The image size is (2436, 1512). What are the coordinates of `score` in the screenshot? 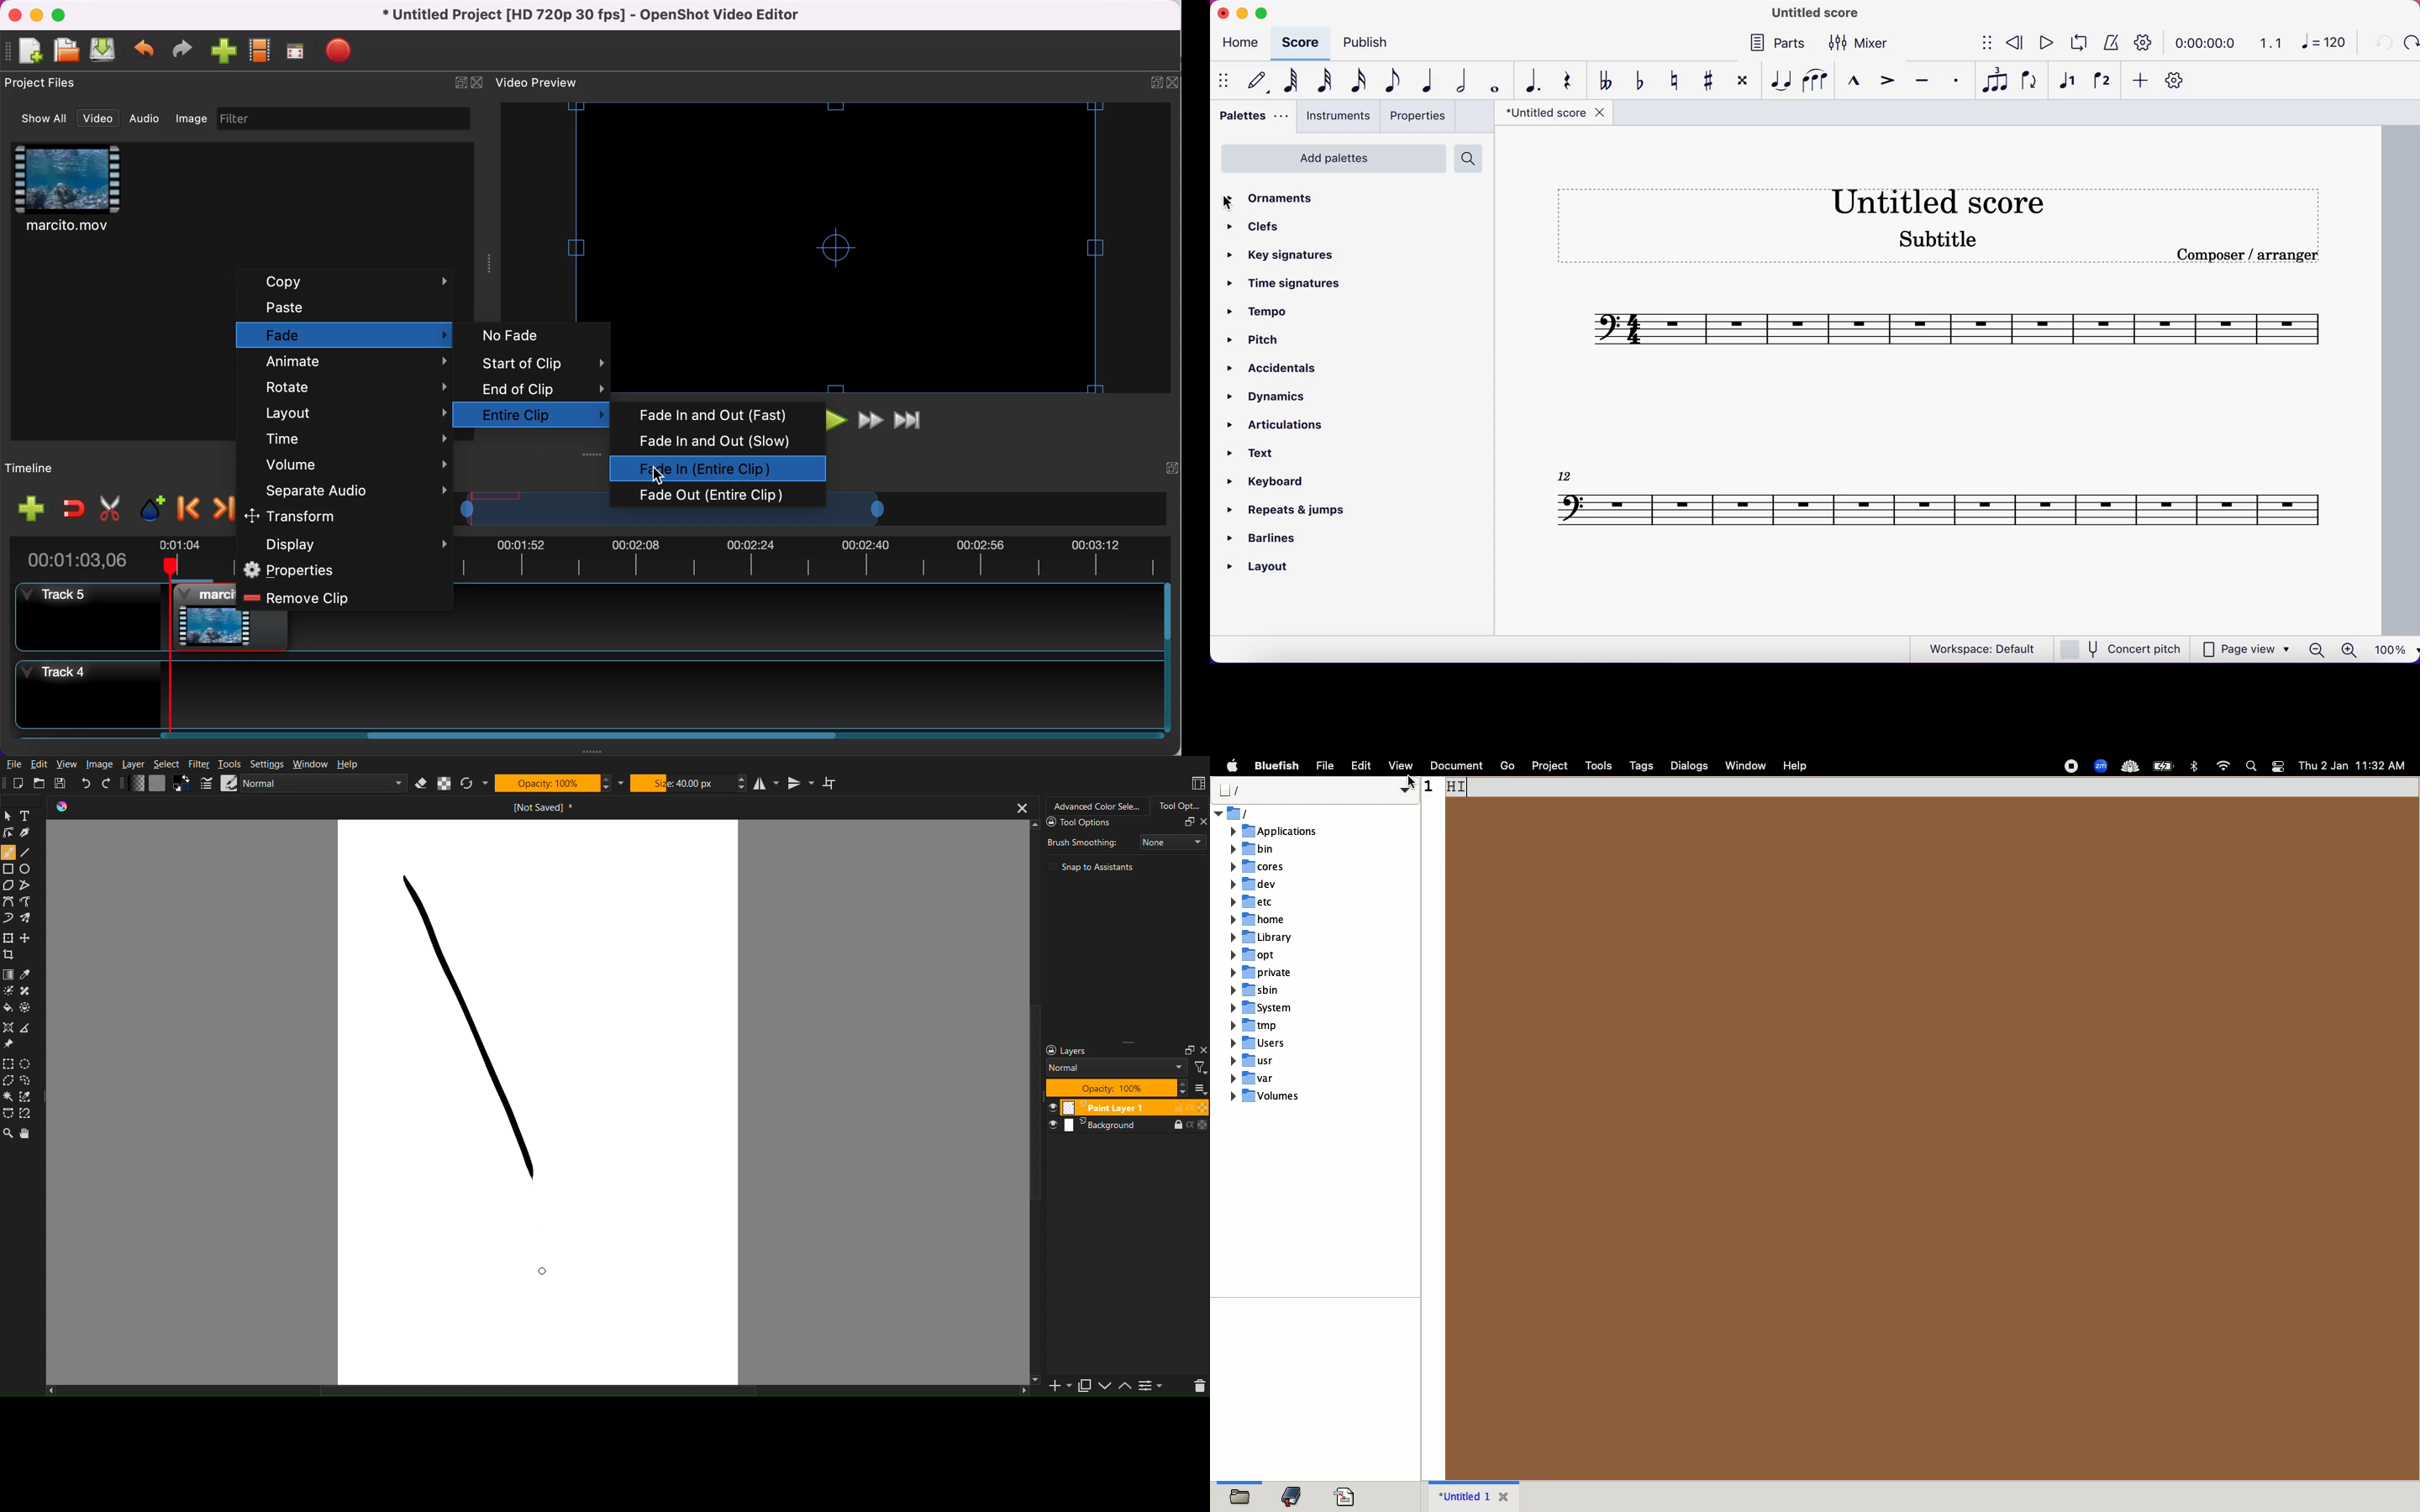 It's located at (1302, 42).